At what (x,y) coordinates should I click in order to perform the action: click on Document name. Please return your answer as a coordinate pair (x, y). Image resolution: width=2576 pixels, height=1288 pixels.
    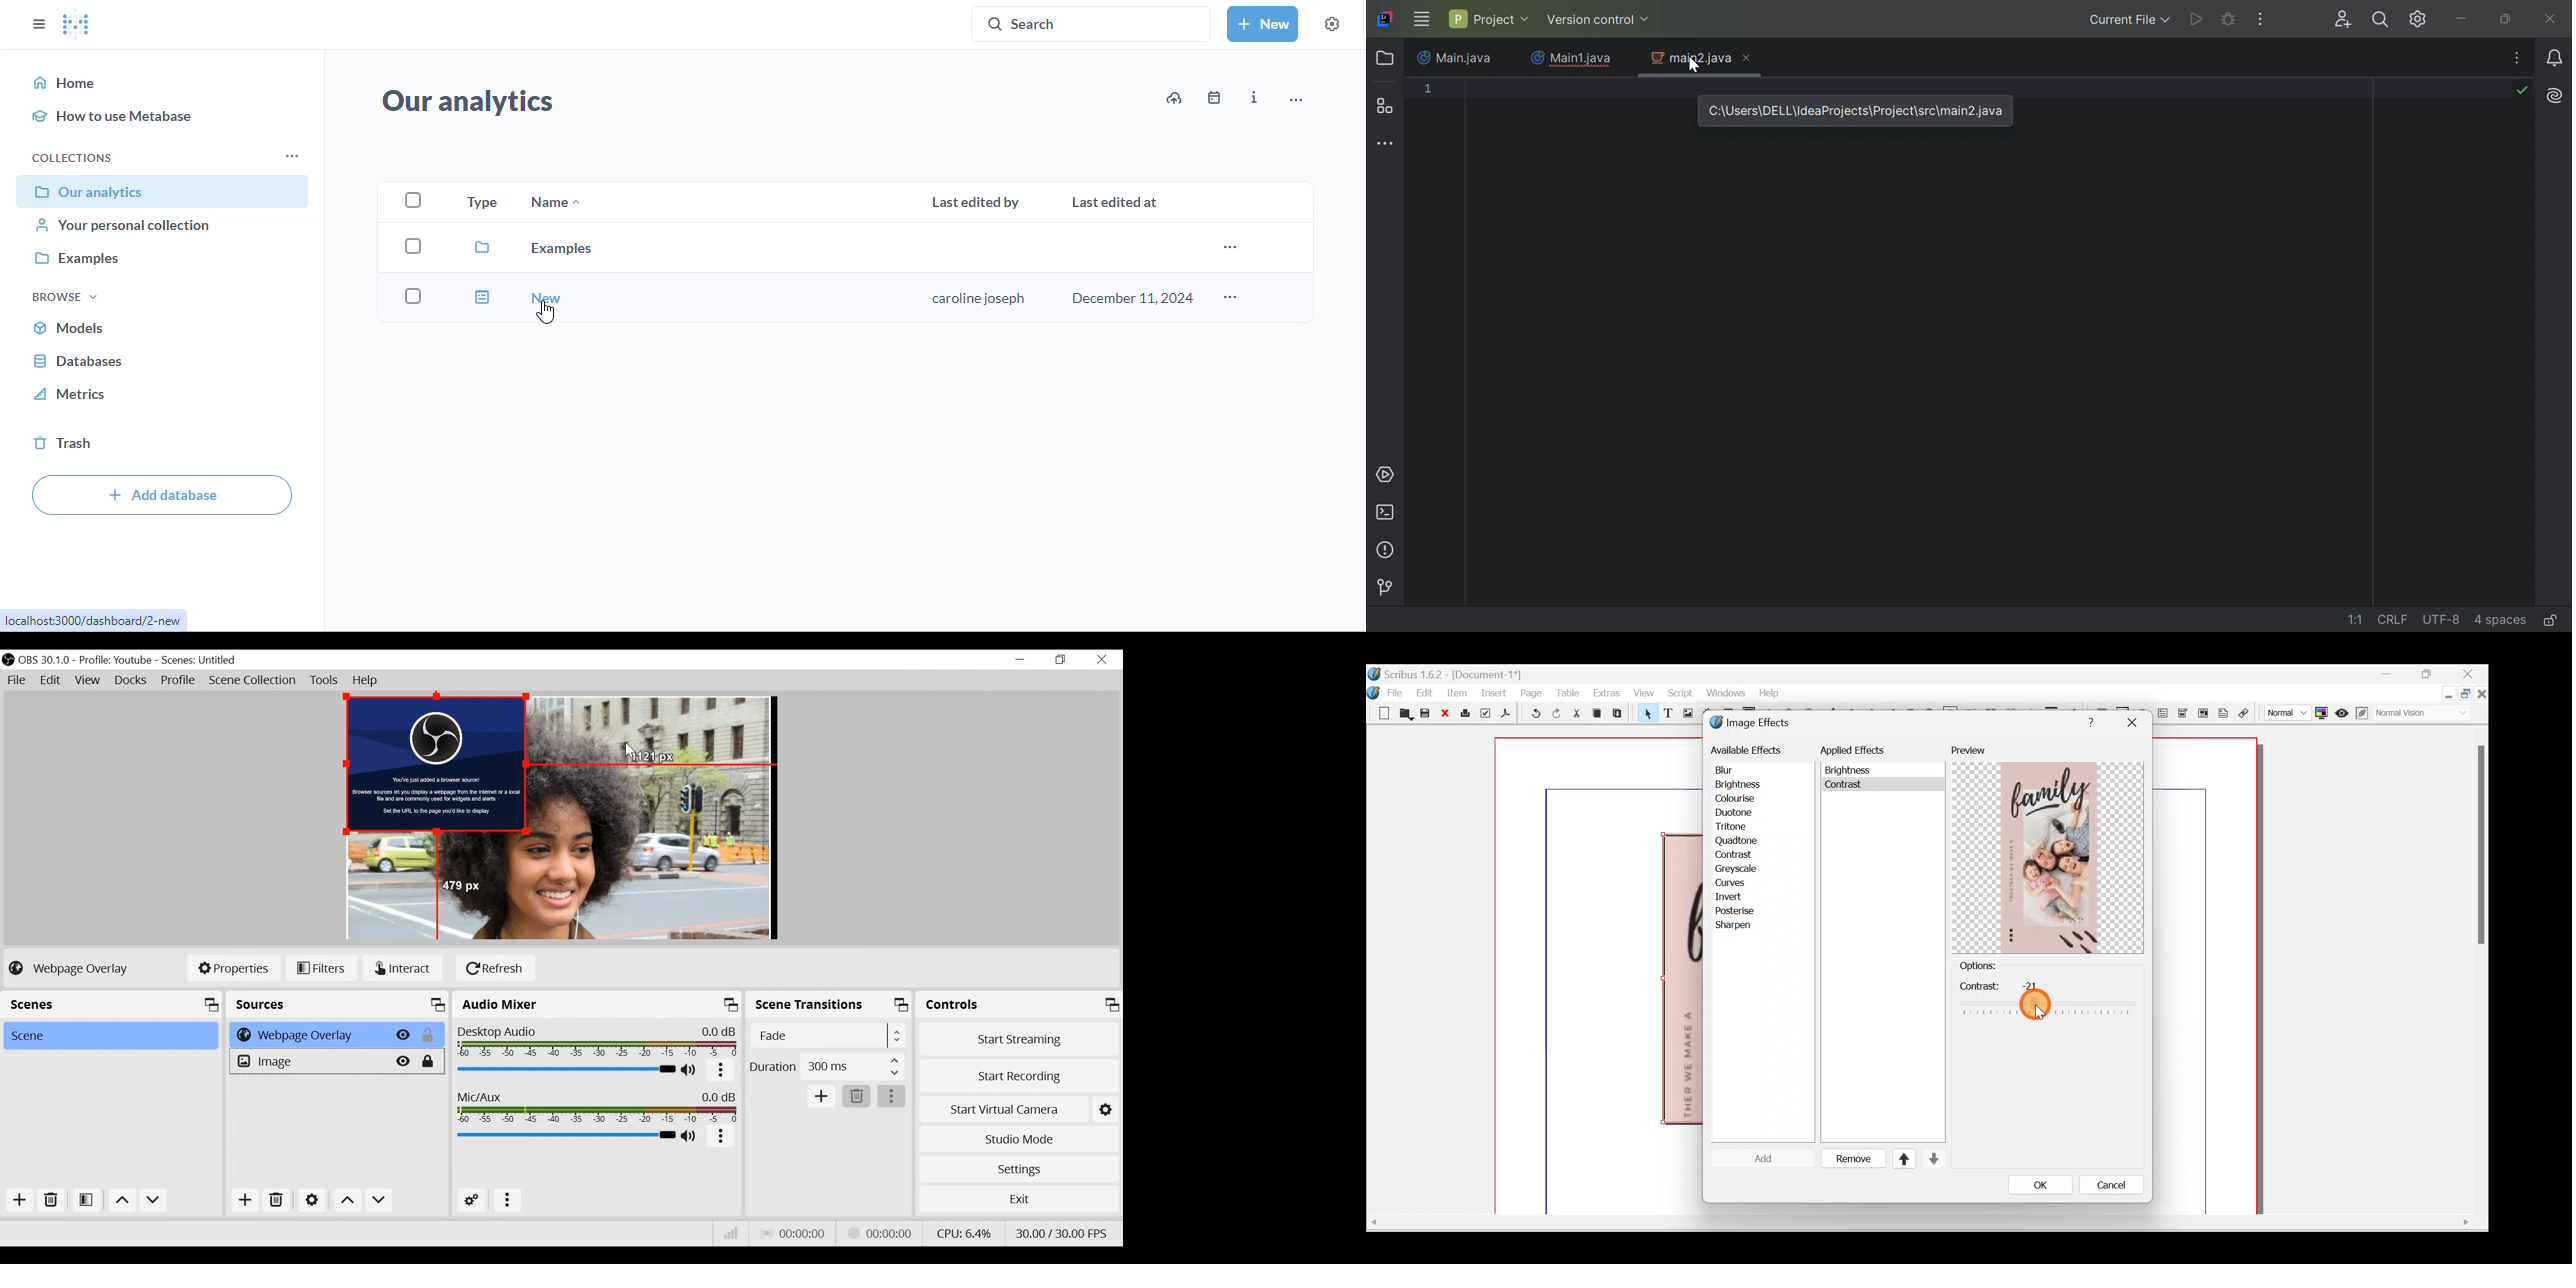
    Looking at the image, I should click on (1446, 673).